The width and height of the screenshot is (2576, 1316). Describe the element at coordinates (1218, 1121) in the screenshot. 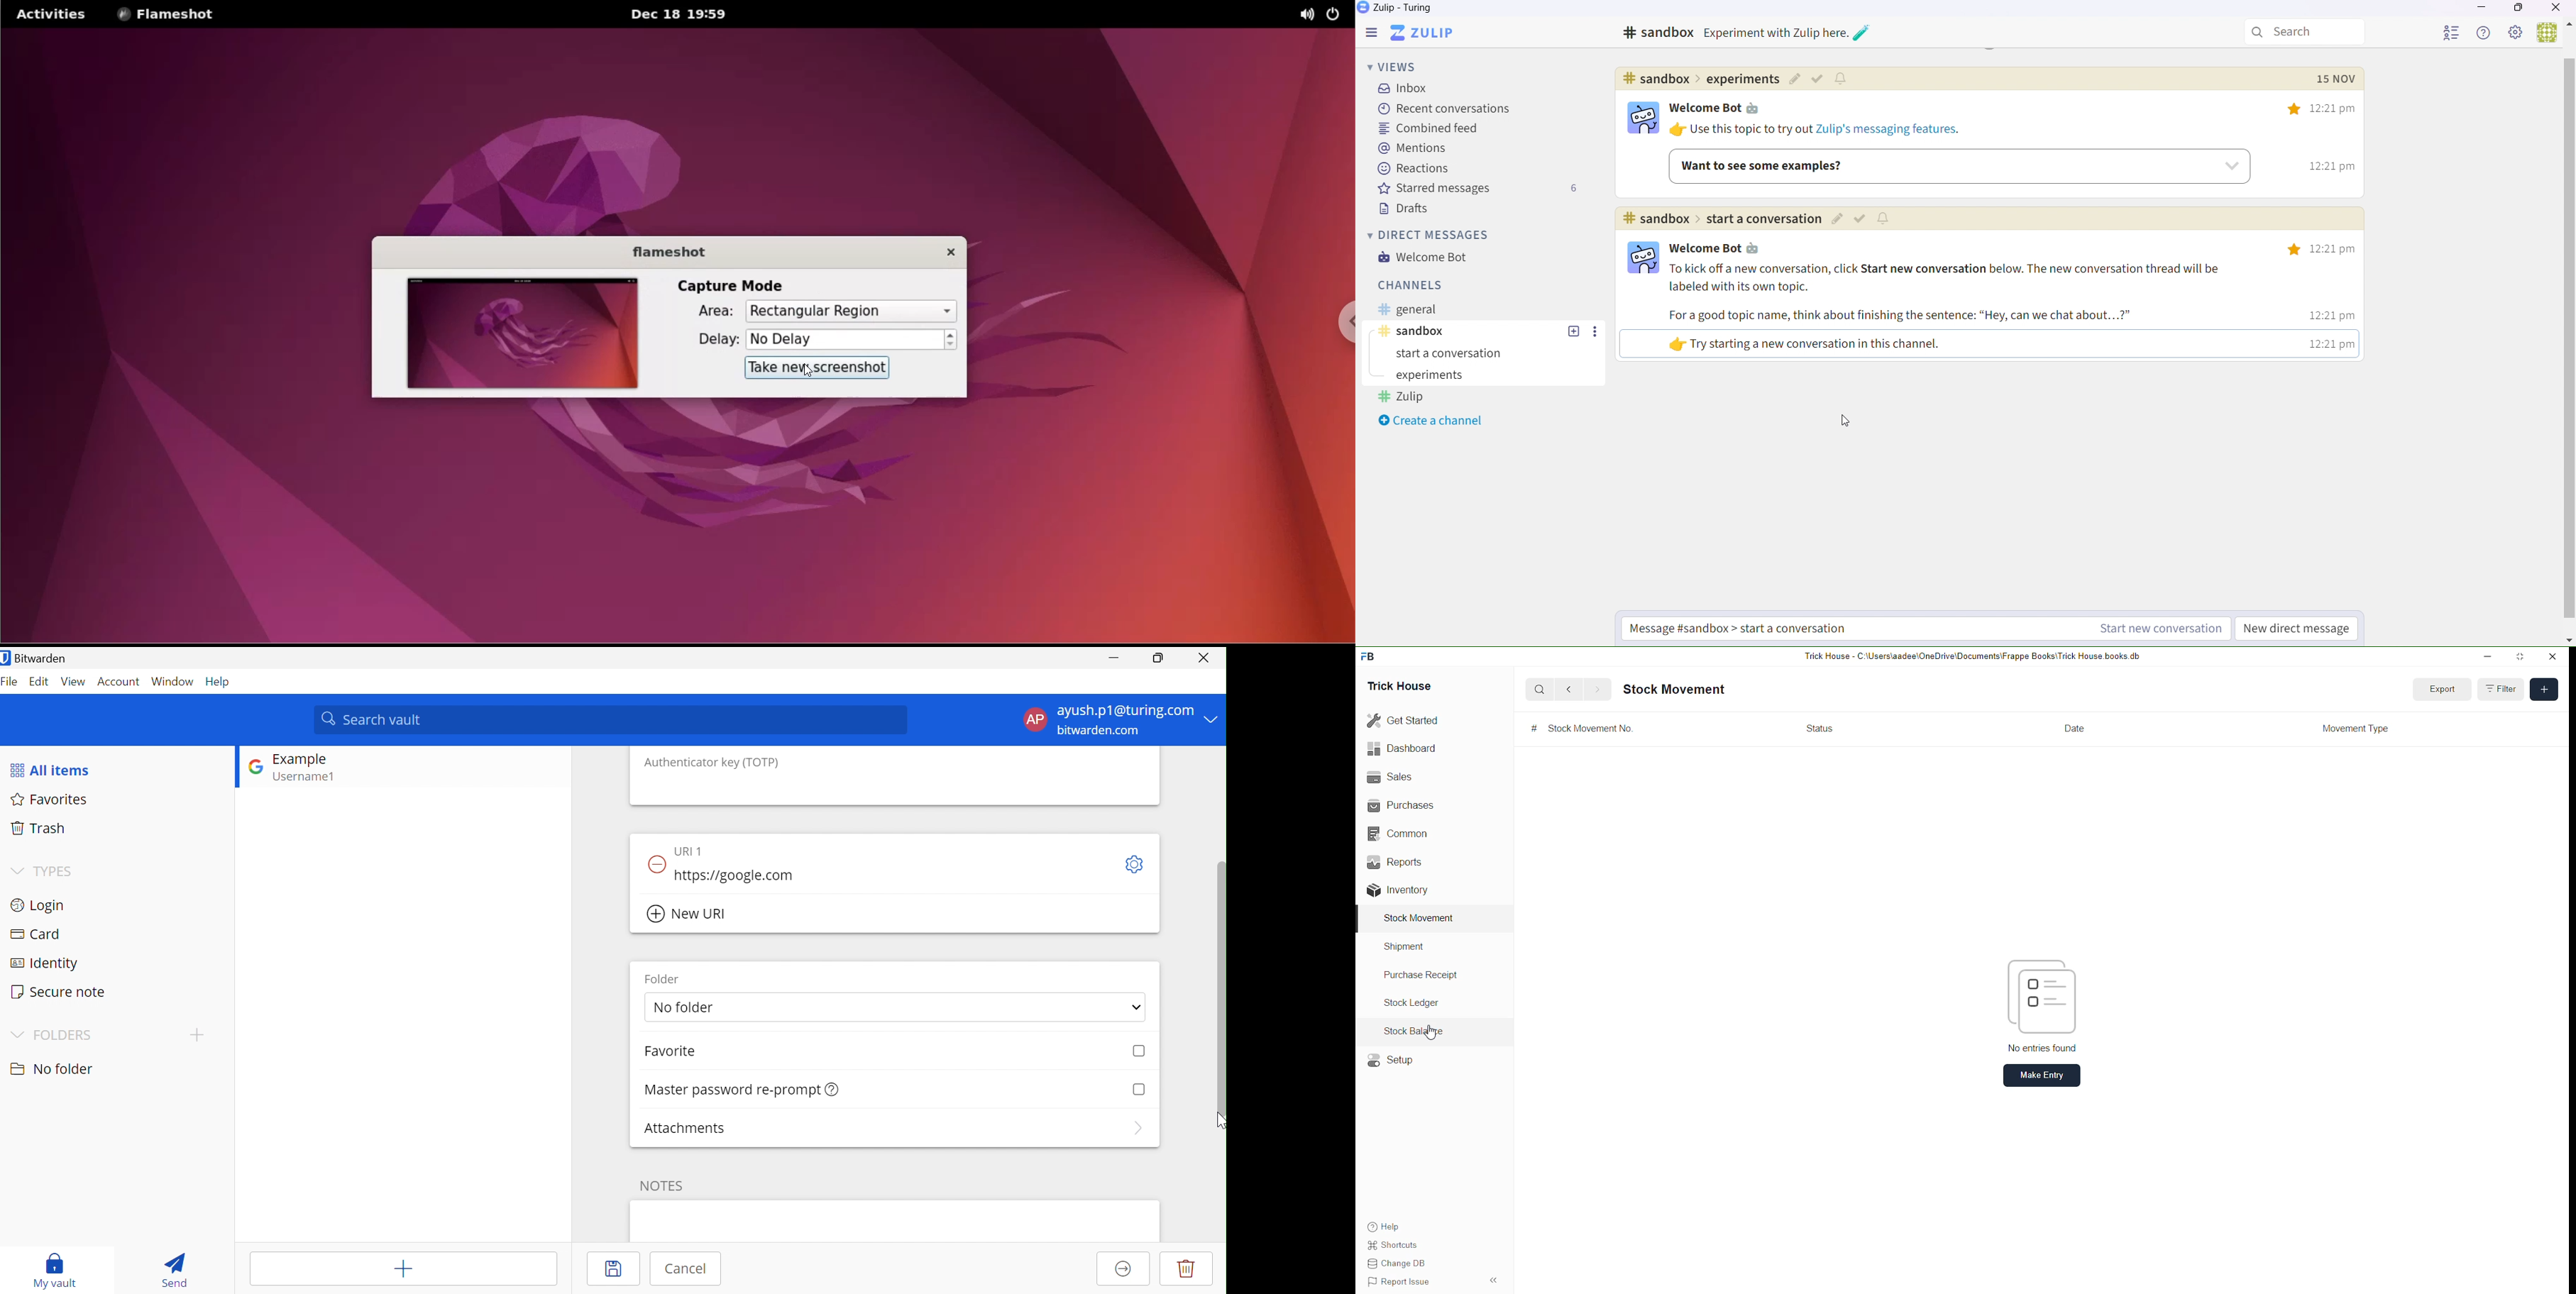

I see `Cursor` at that location.